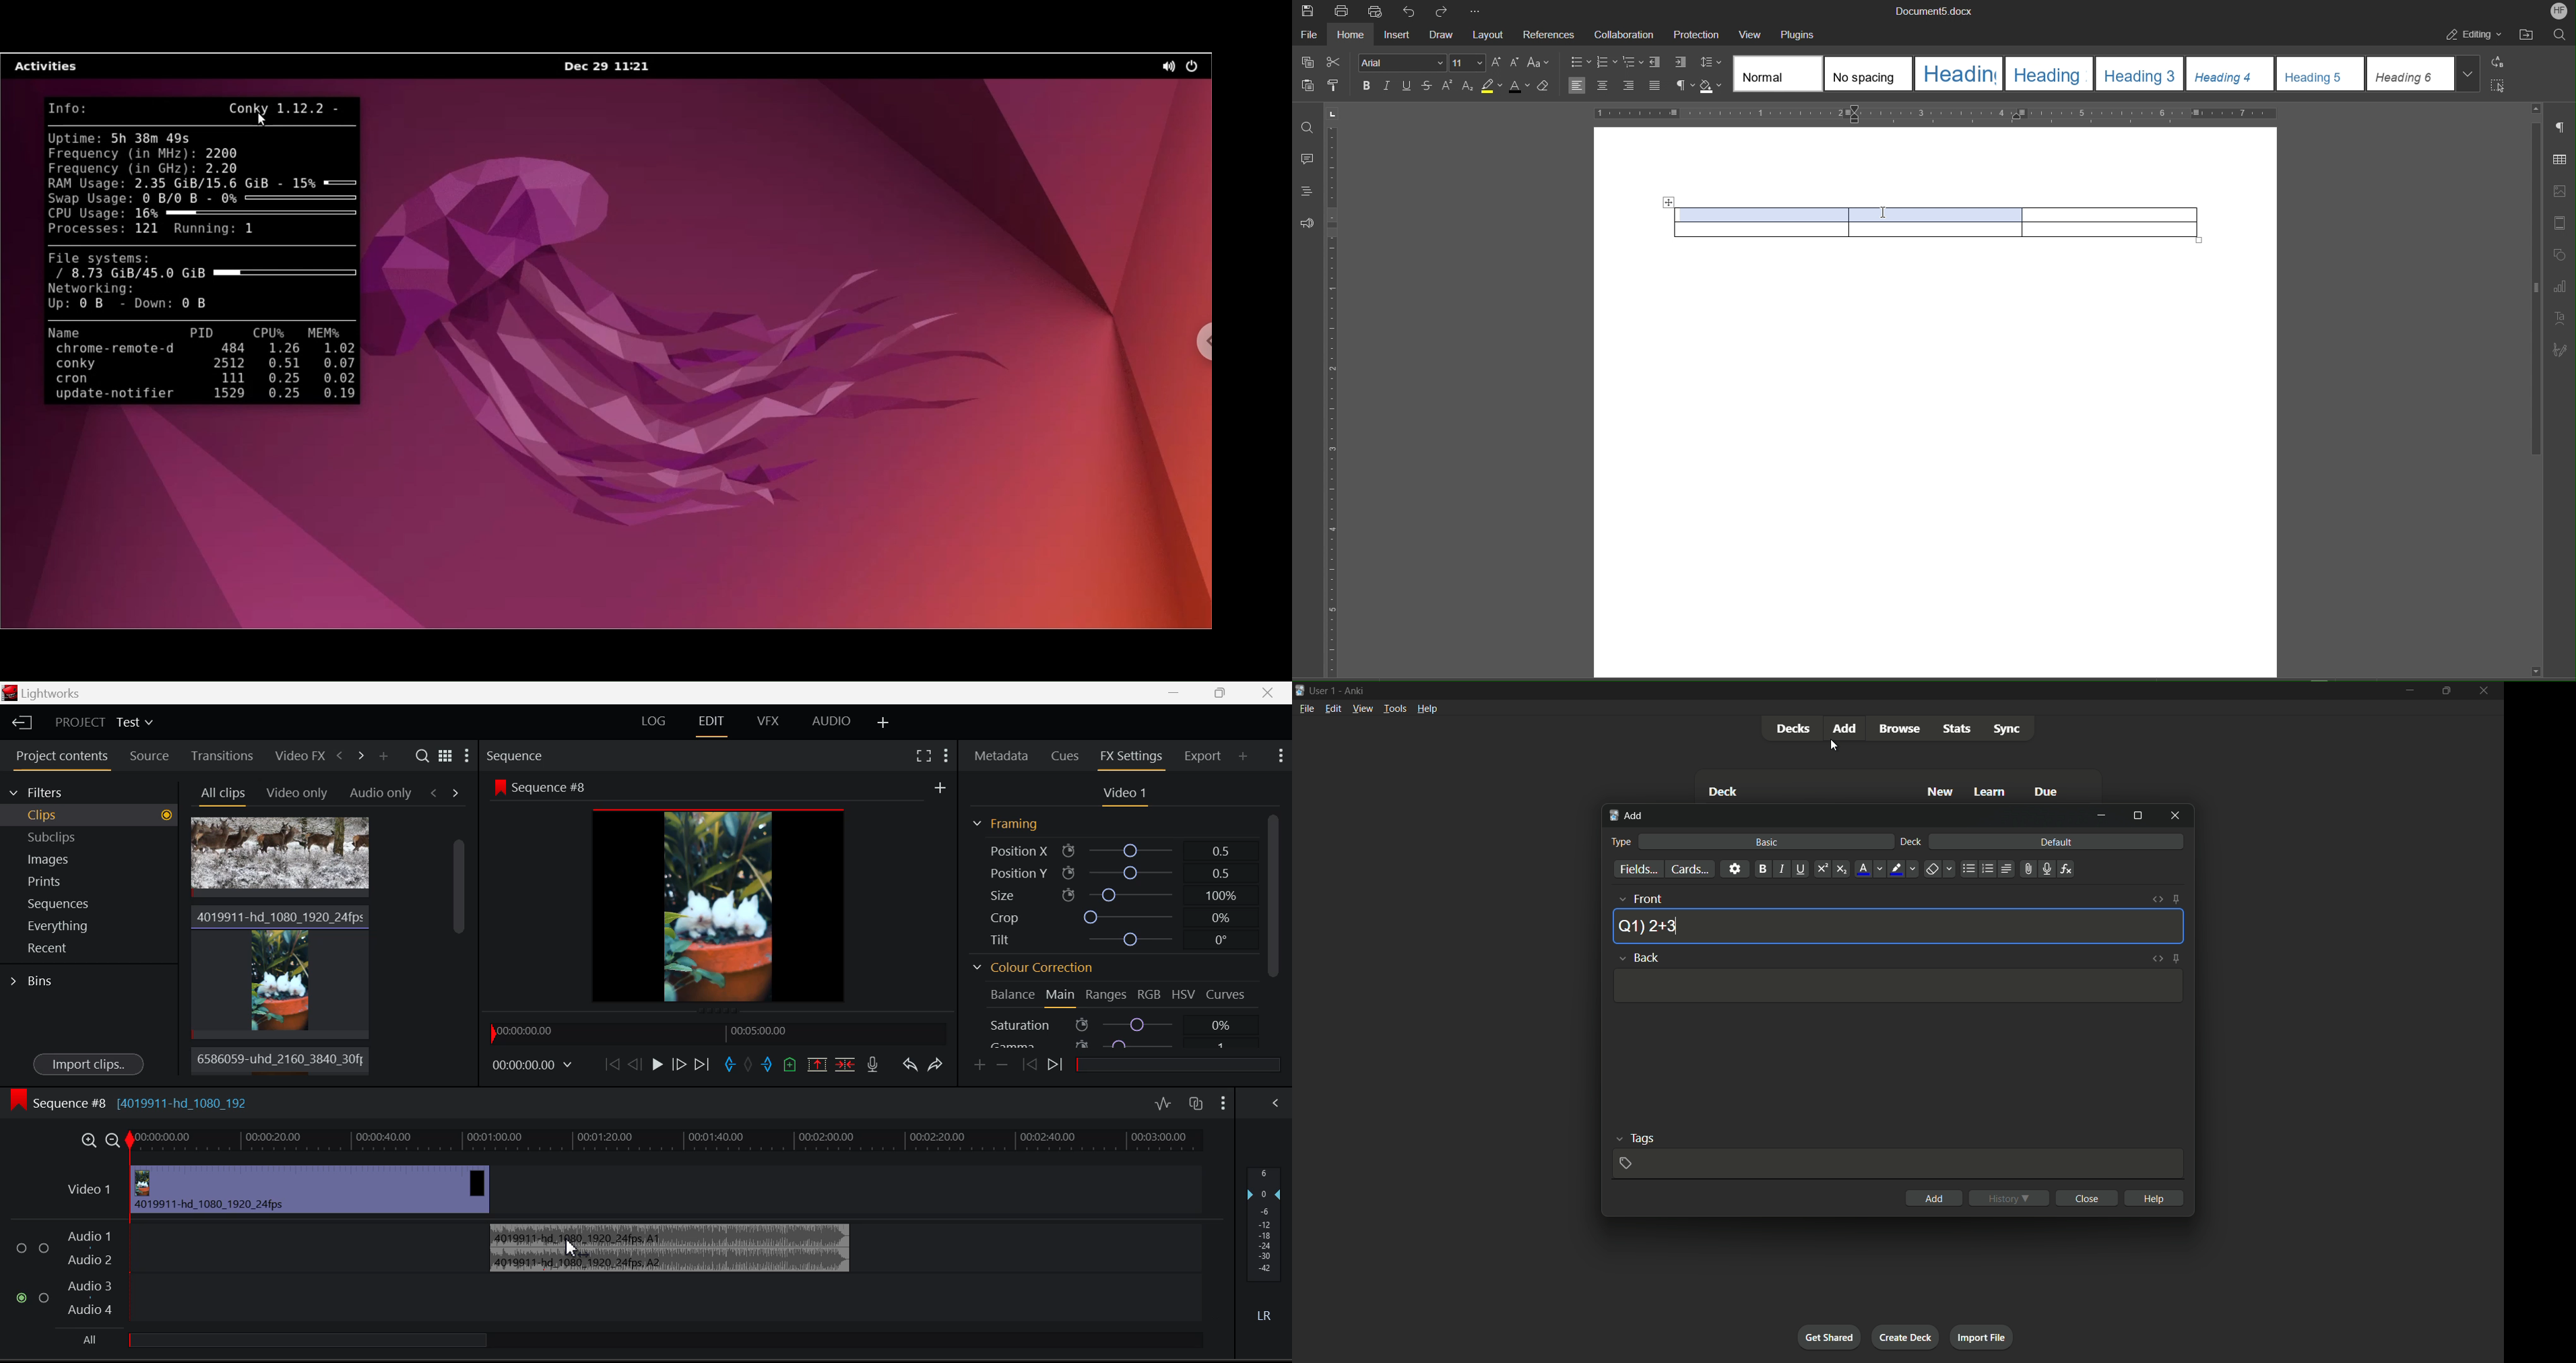 The height and width of the screenshot is (1372, 2576). I want to click on Quick Print, so click(1379, 12).